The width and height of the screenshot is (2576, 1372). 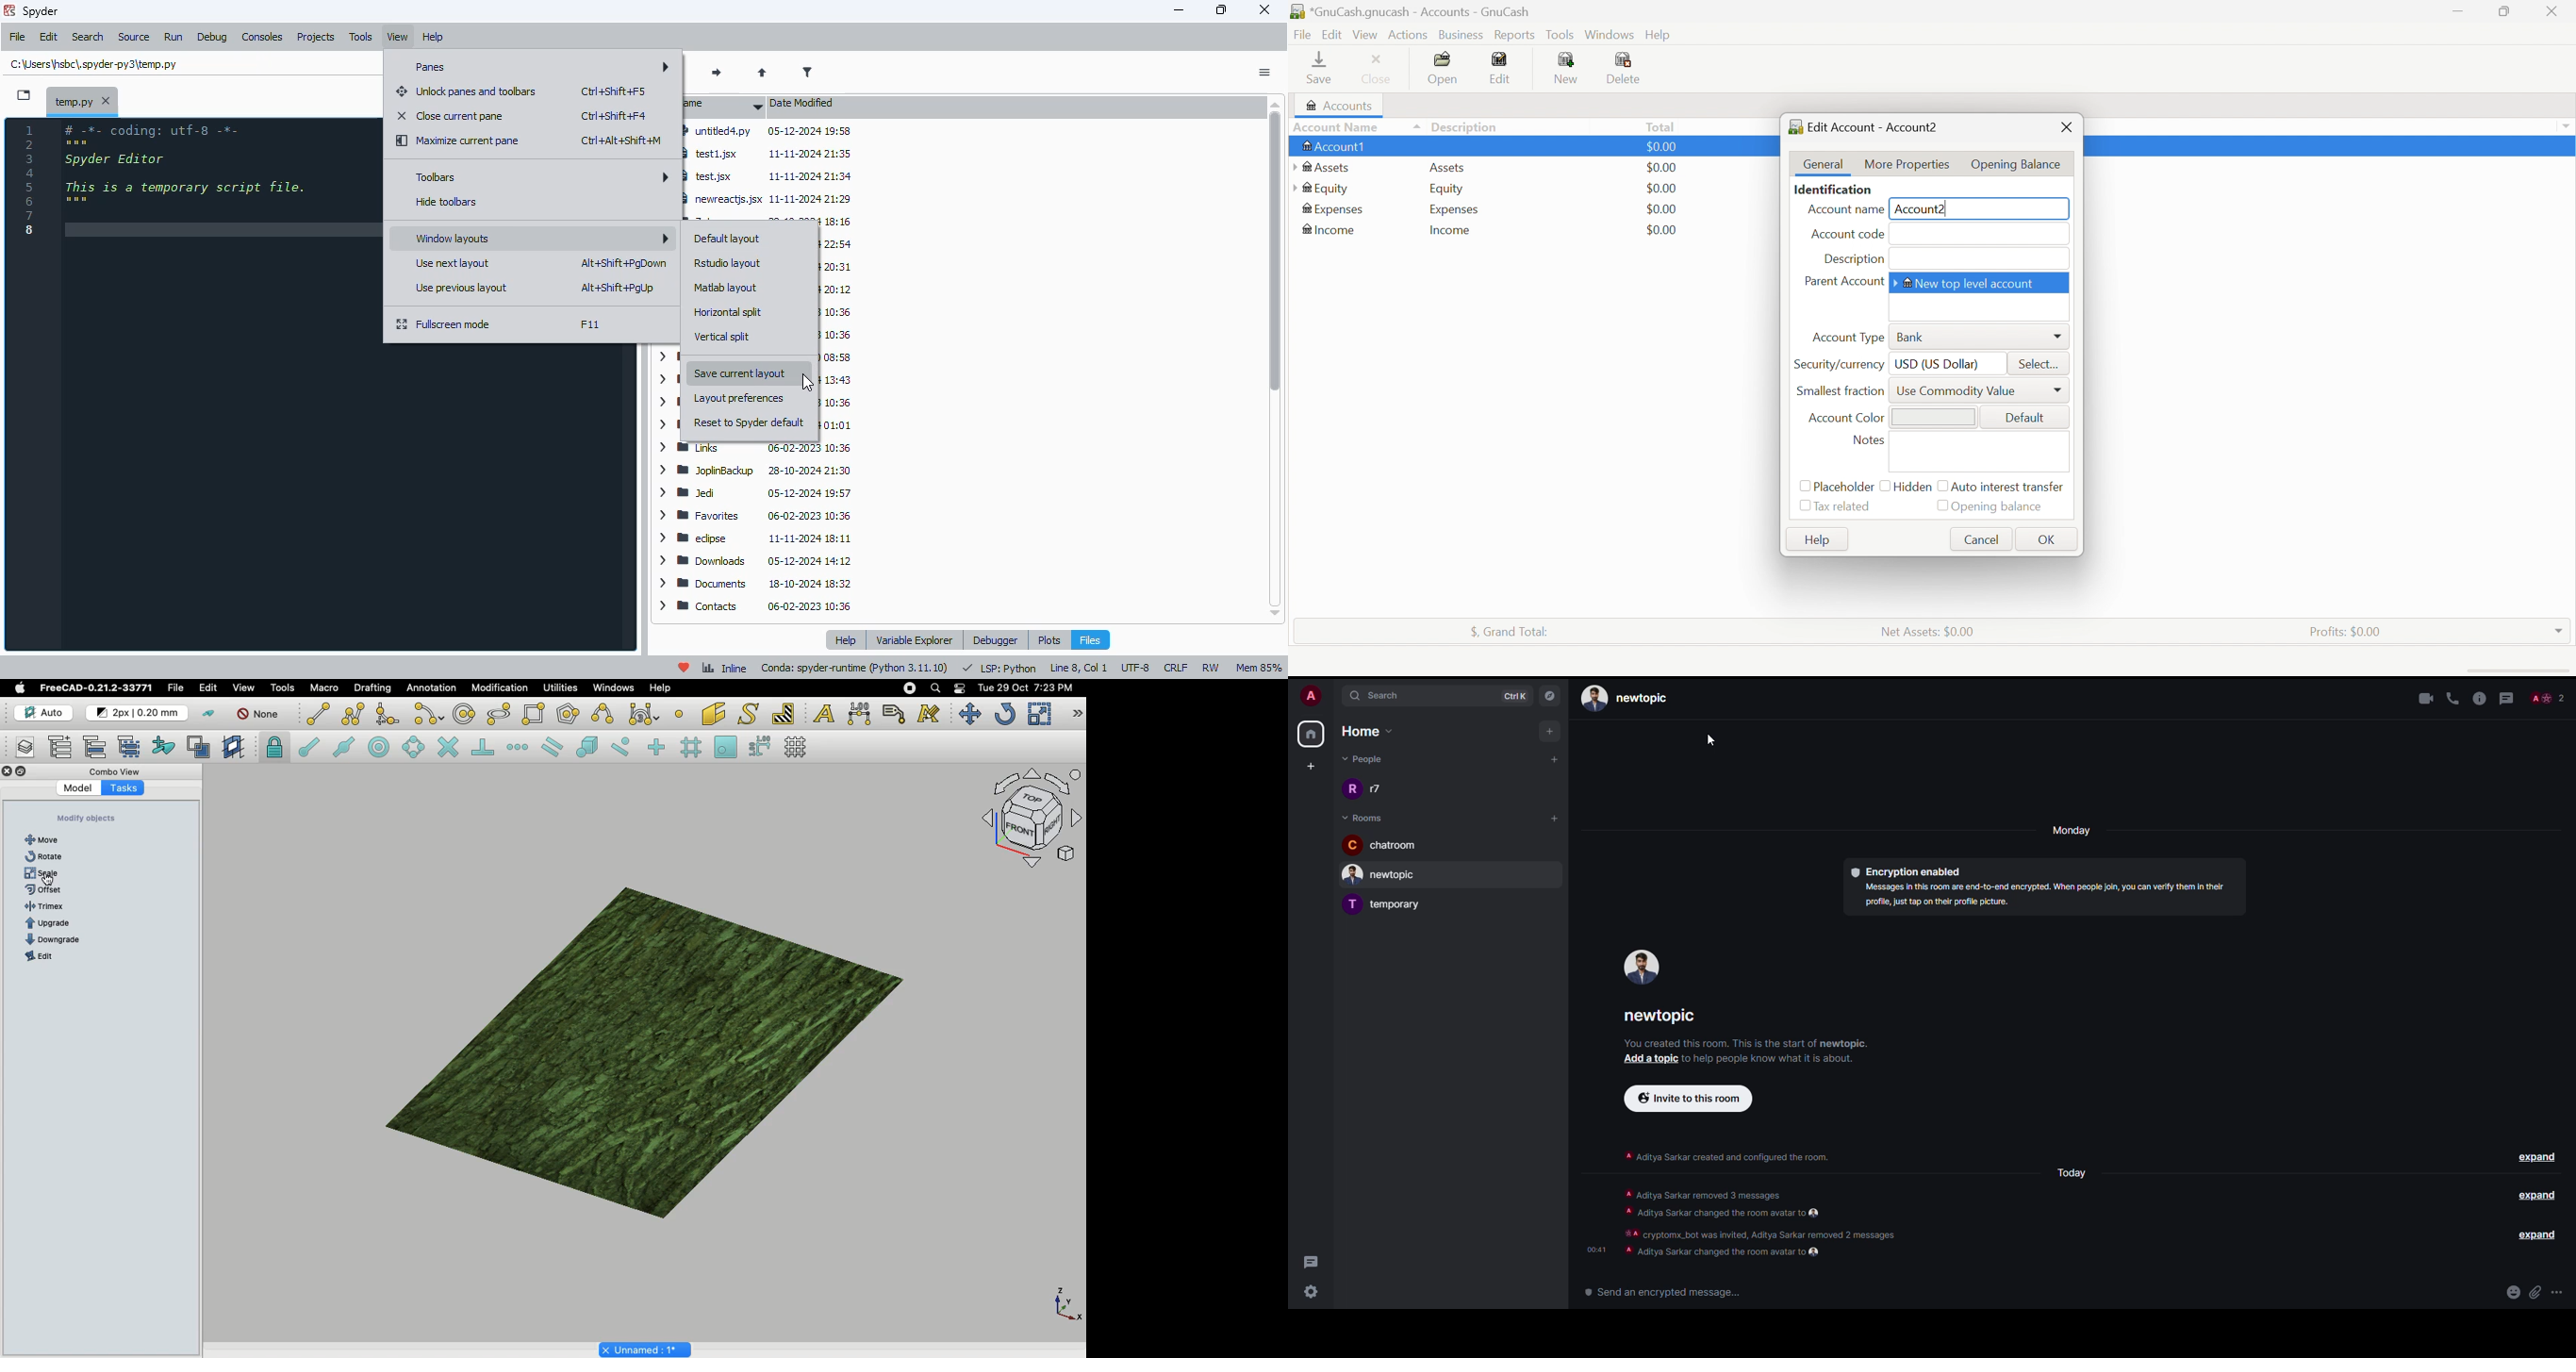 I want to click on Bezier tools, so click(x=646, y=714).